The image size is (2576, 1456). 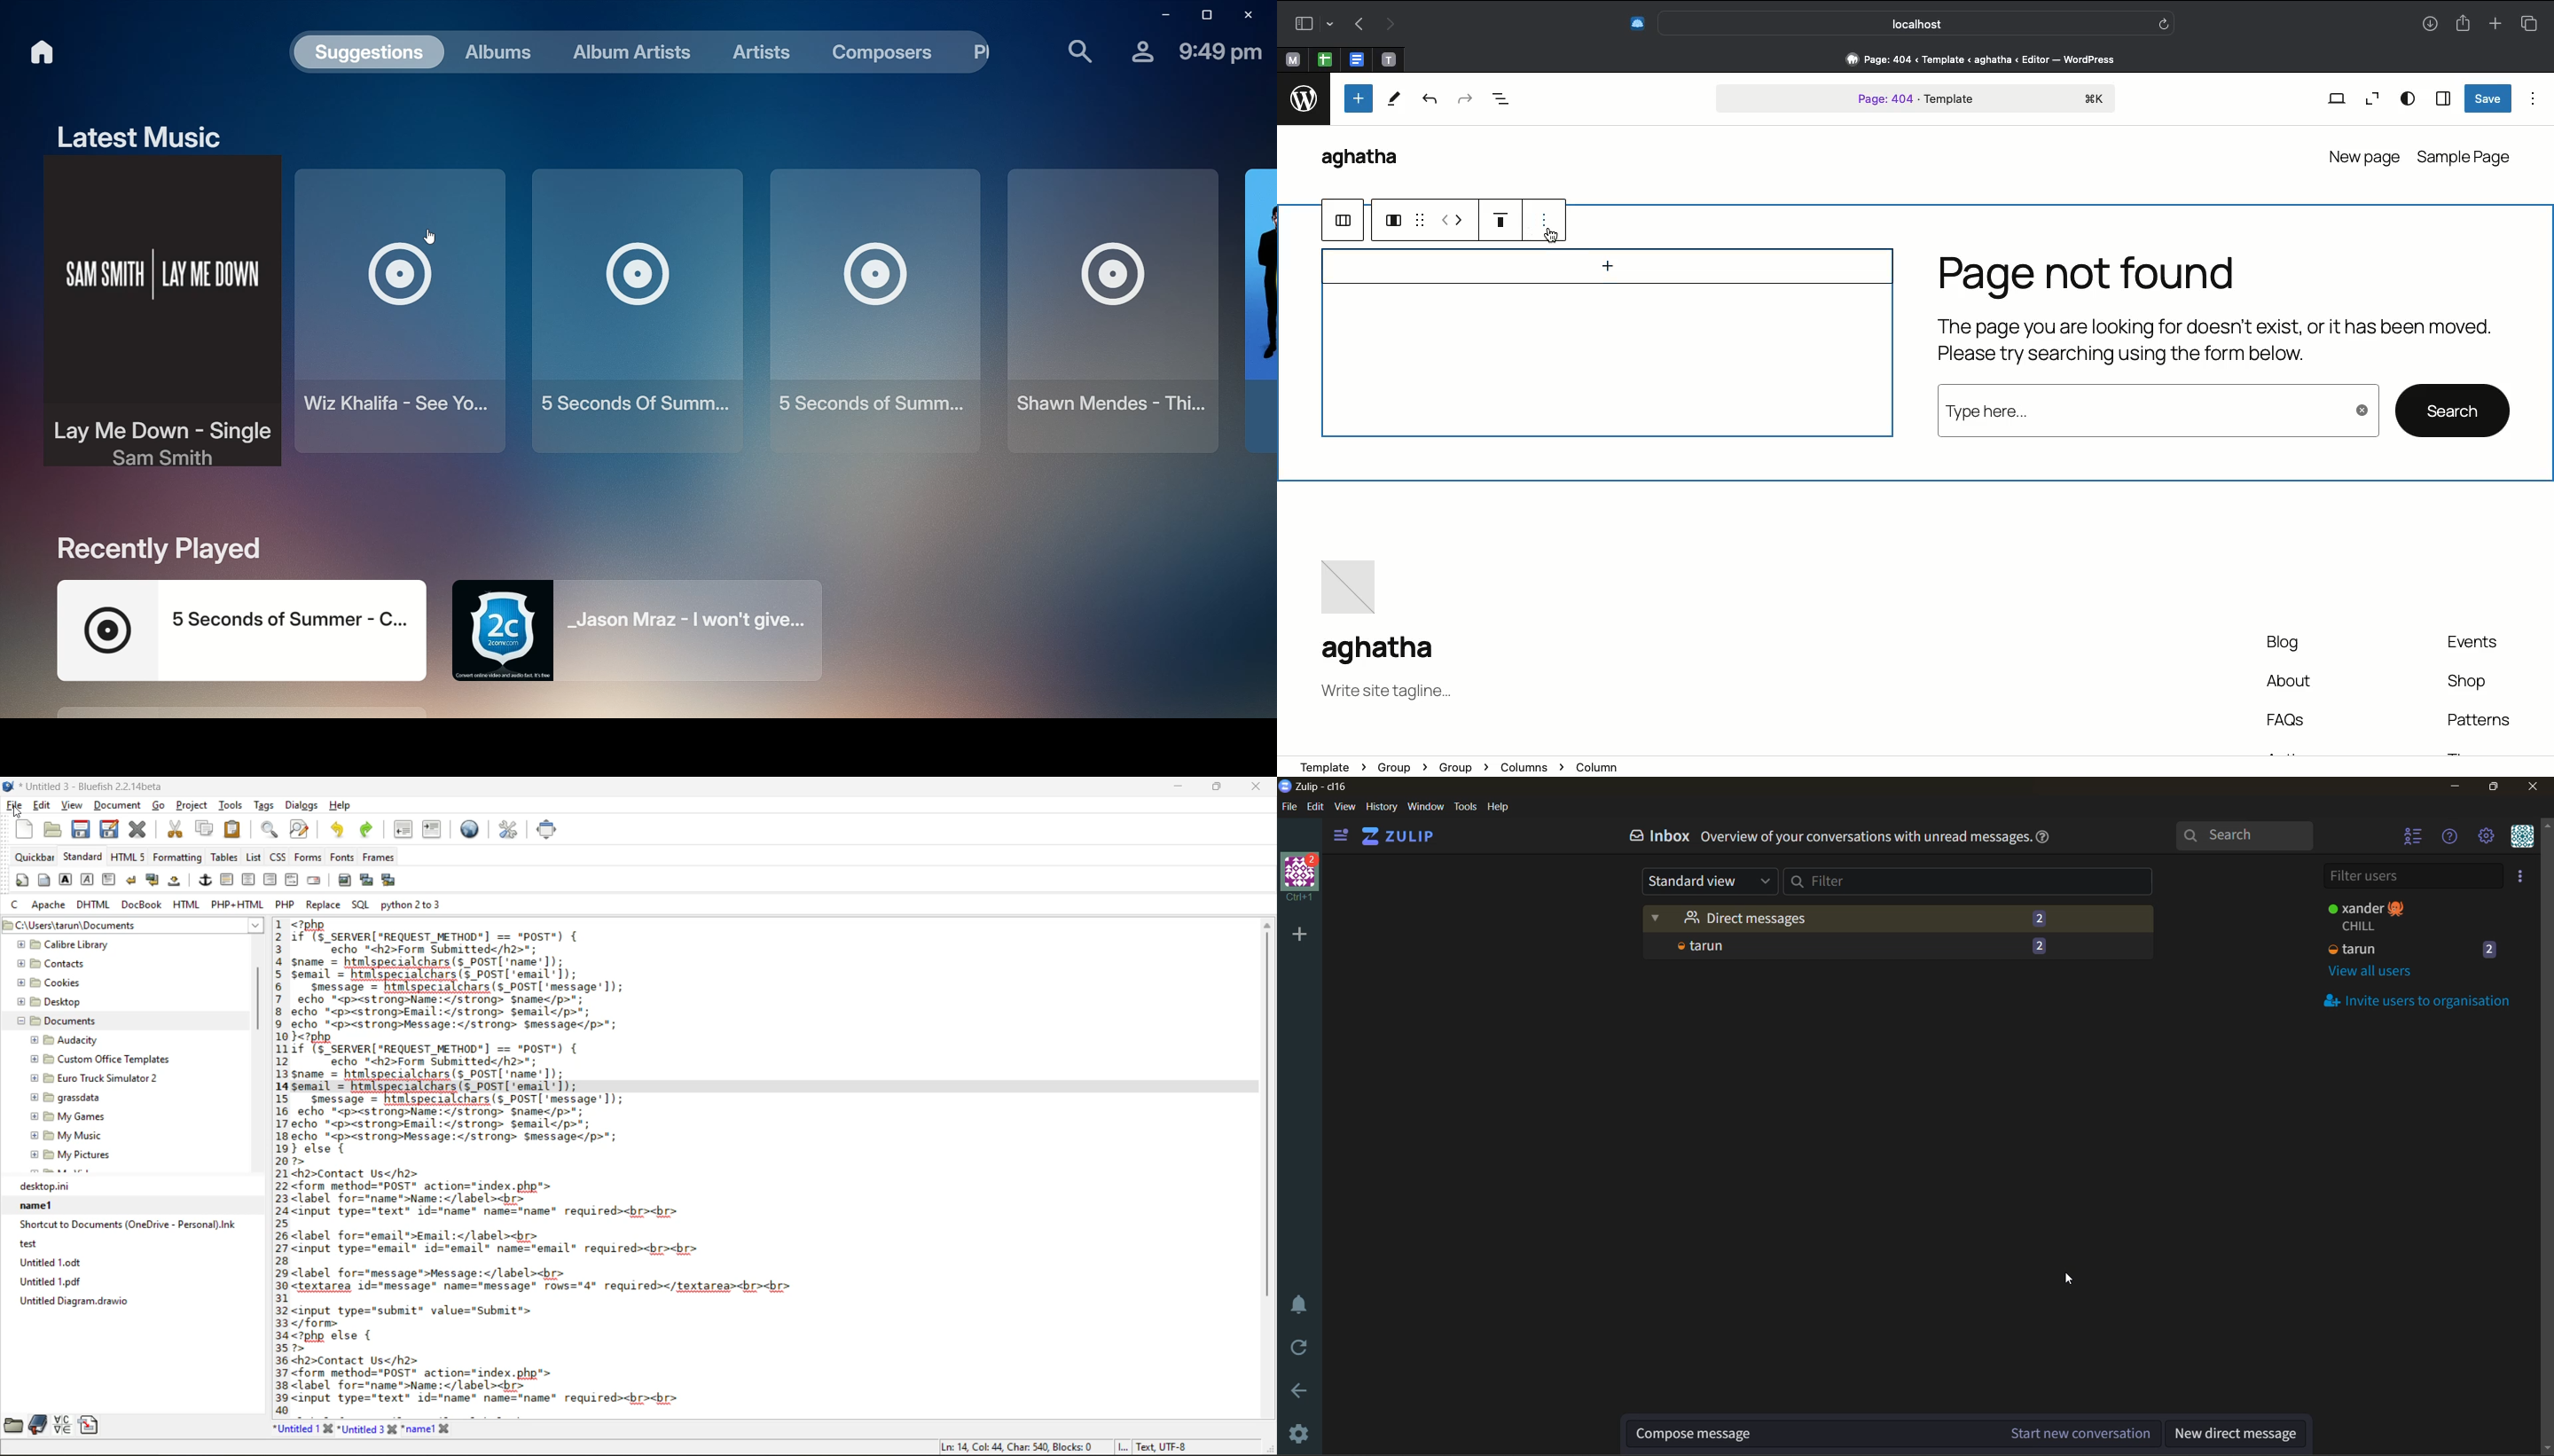 I want to click on Shawn Mendes, so click(x=1105, y=310).